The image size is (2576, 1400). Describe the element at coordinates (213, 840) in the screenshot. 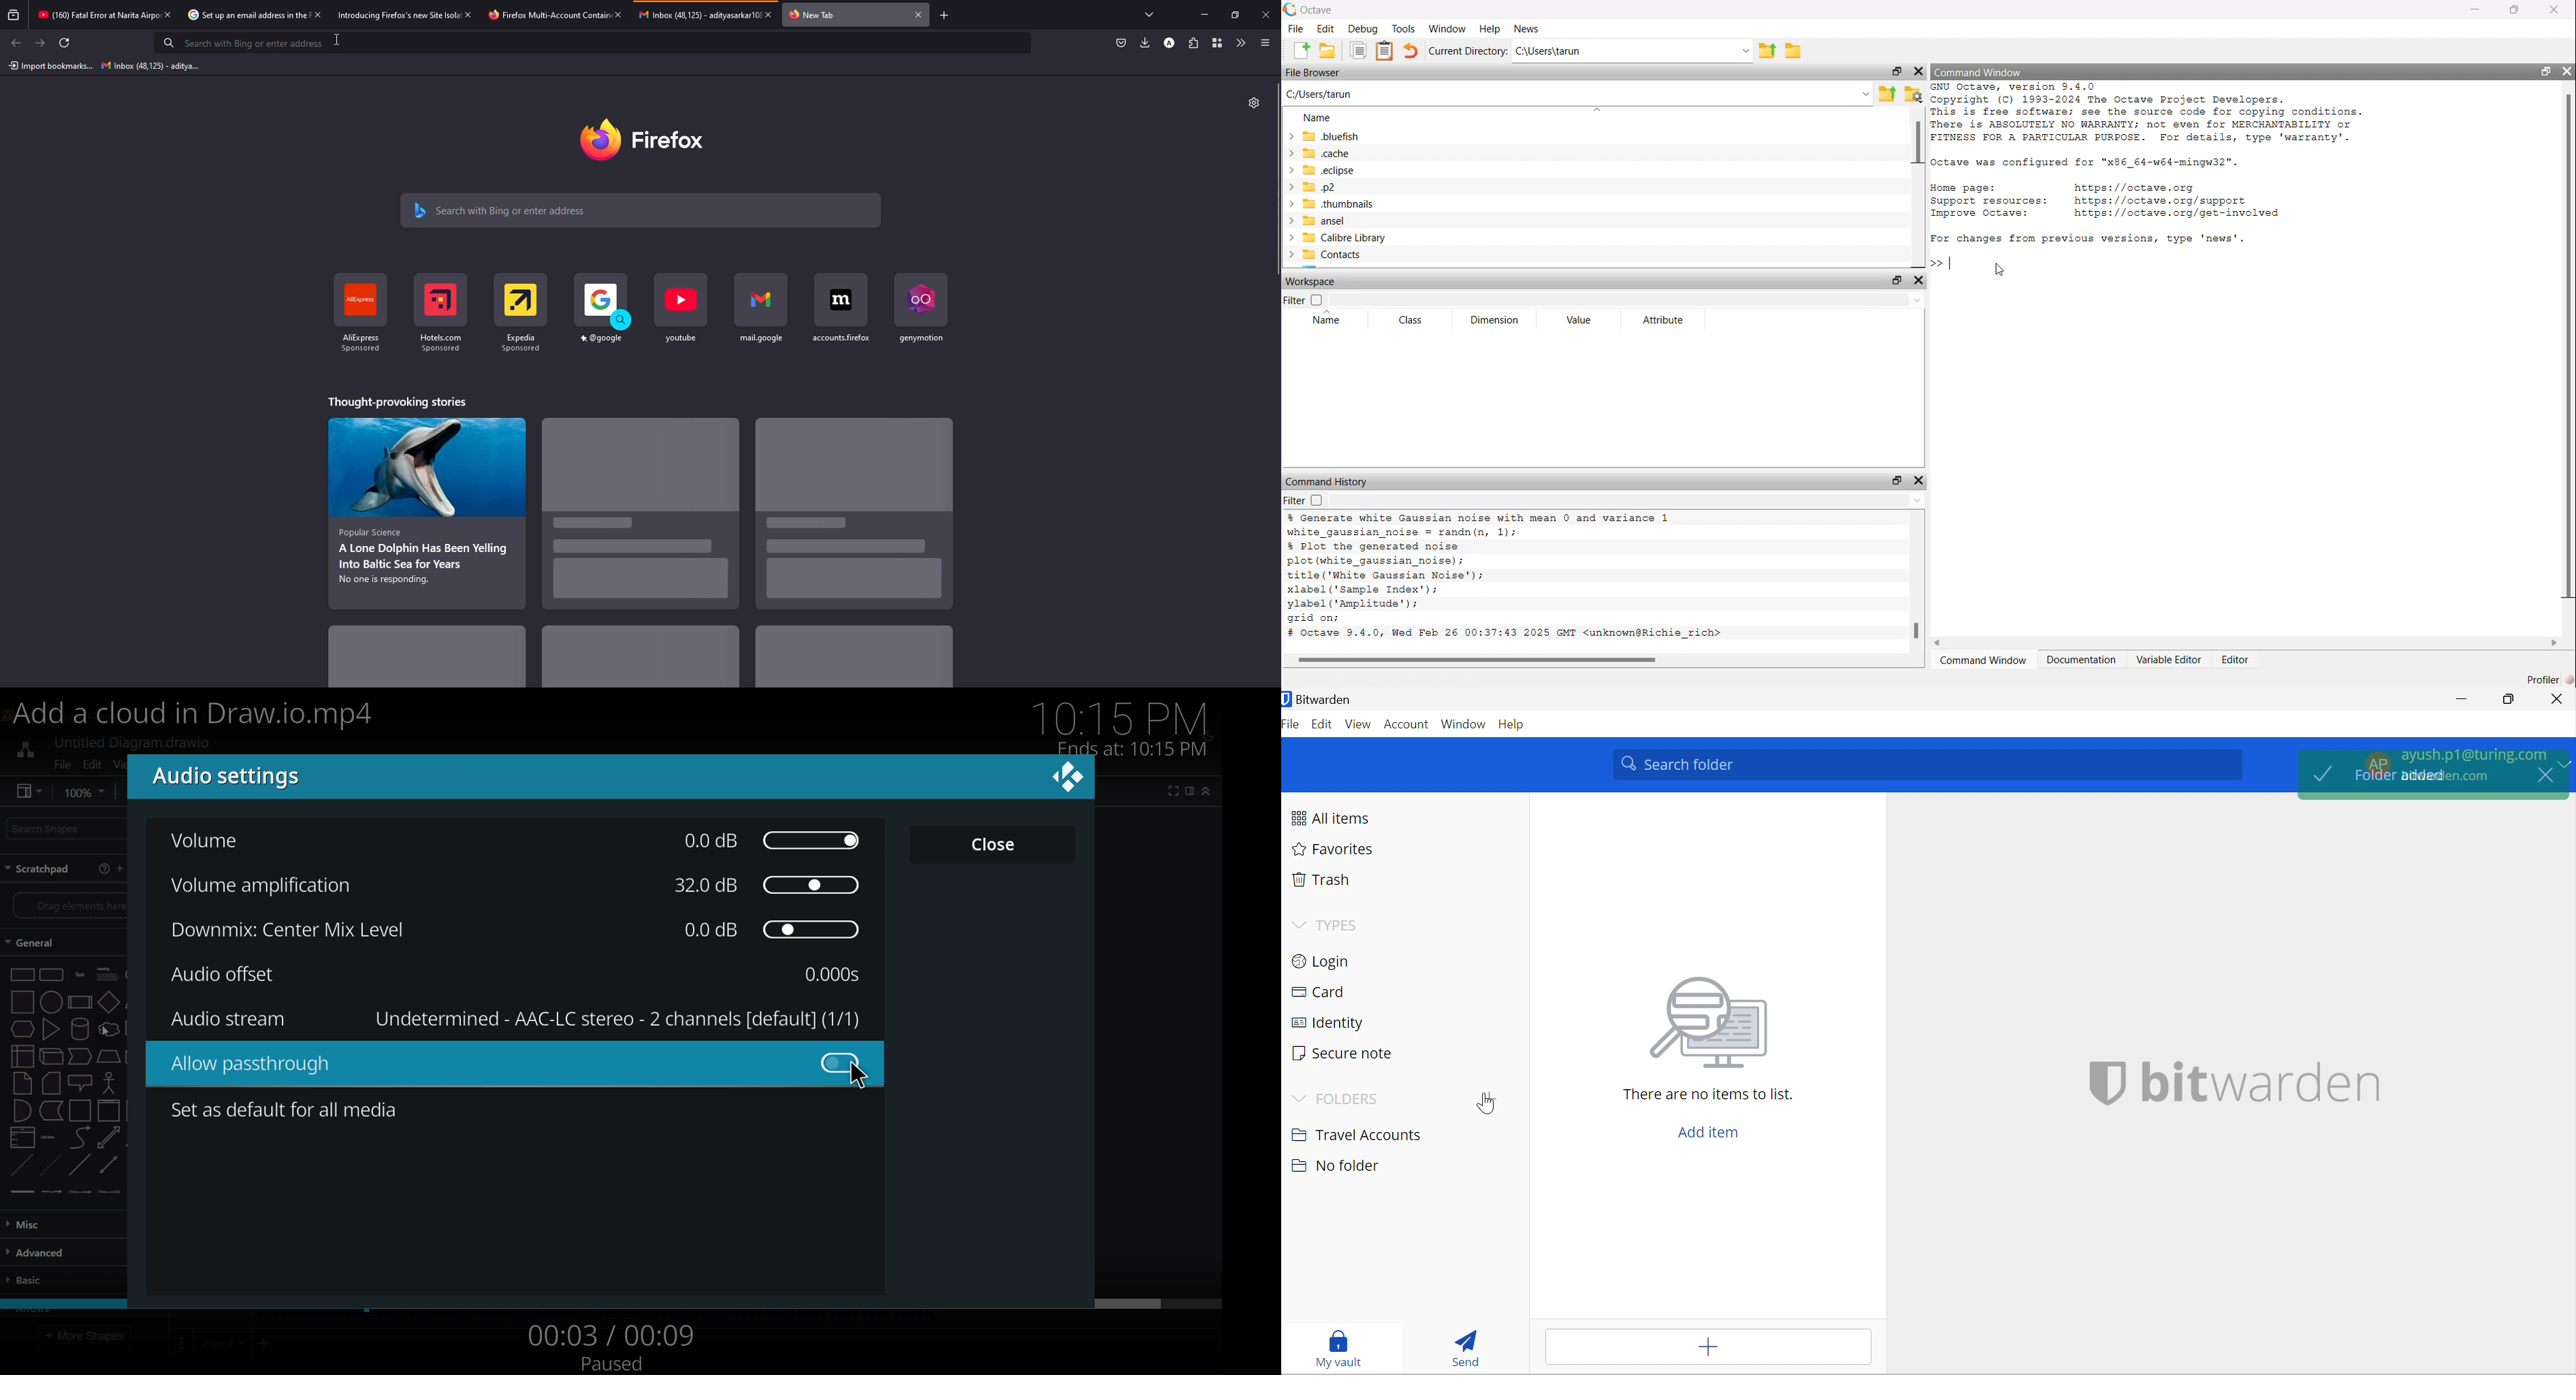

I see `volume` at that location.